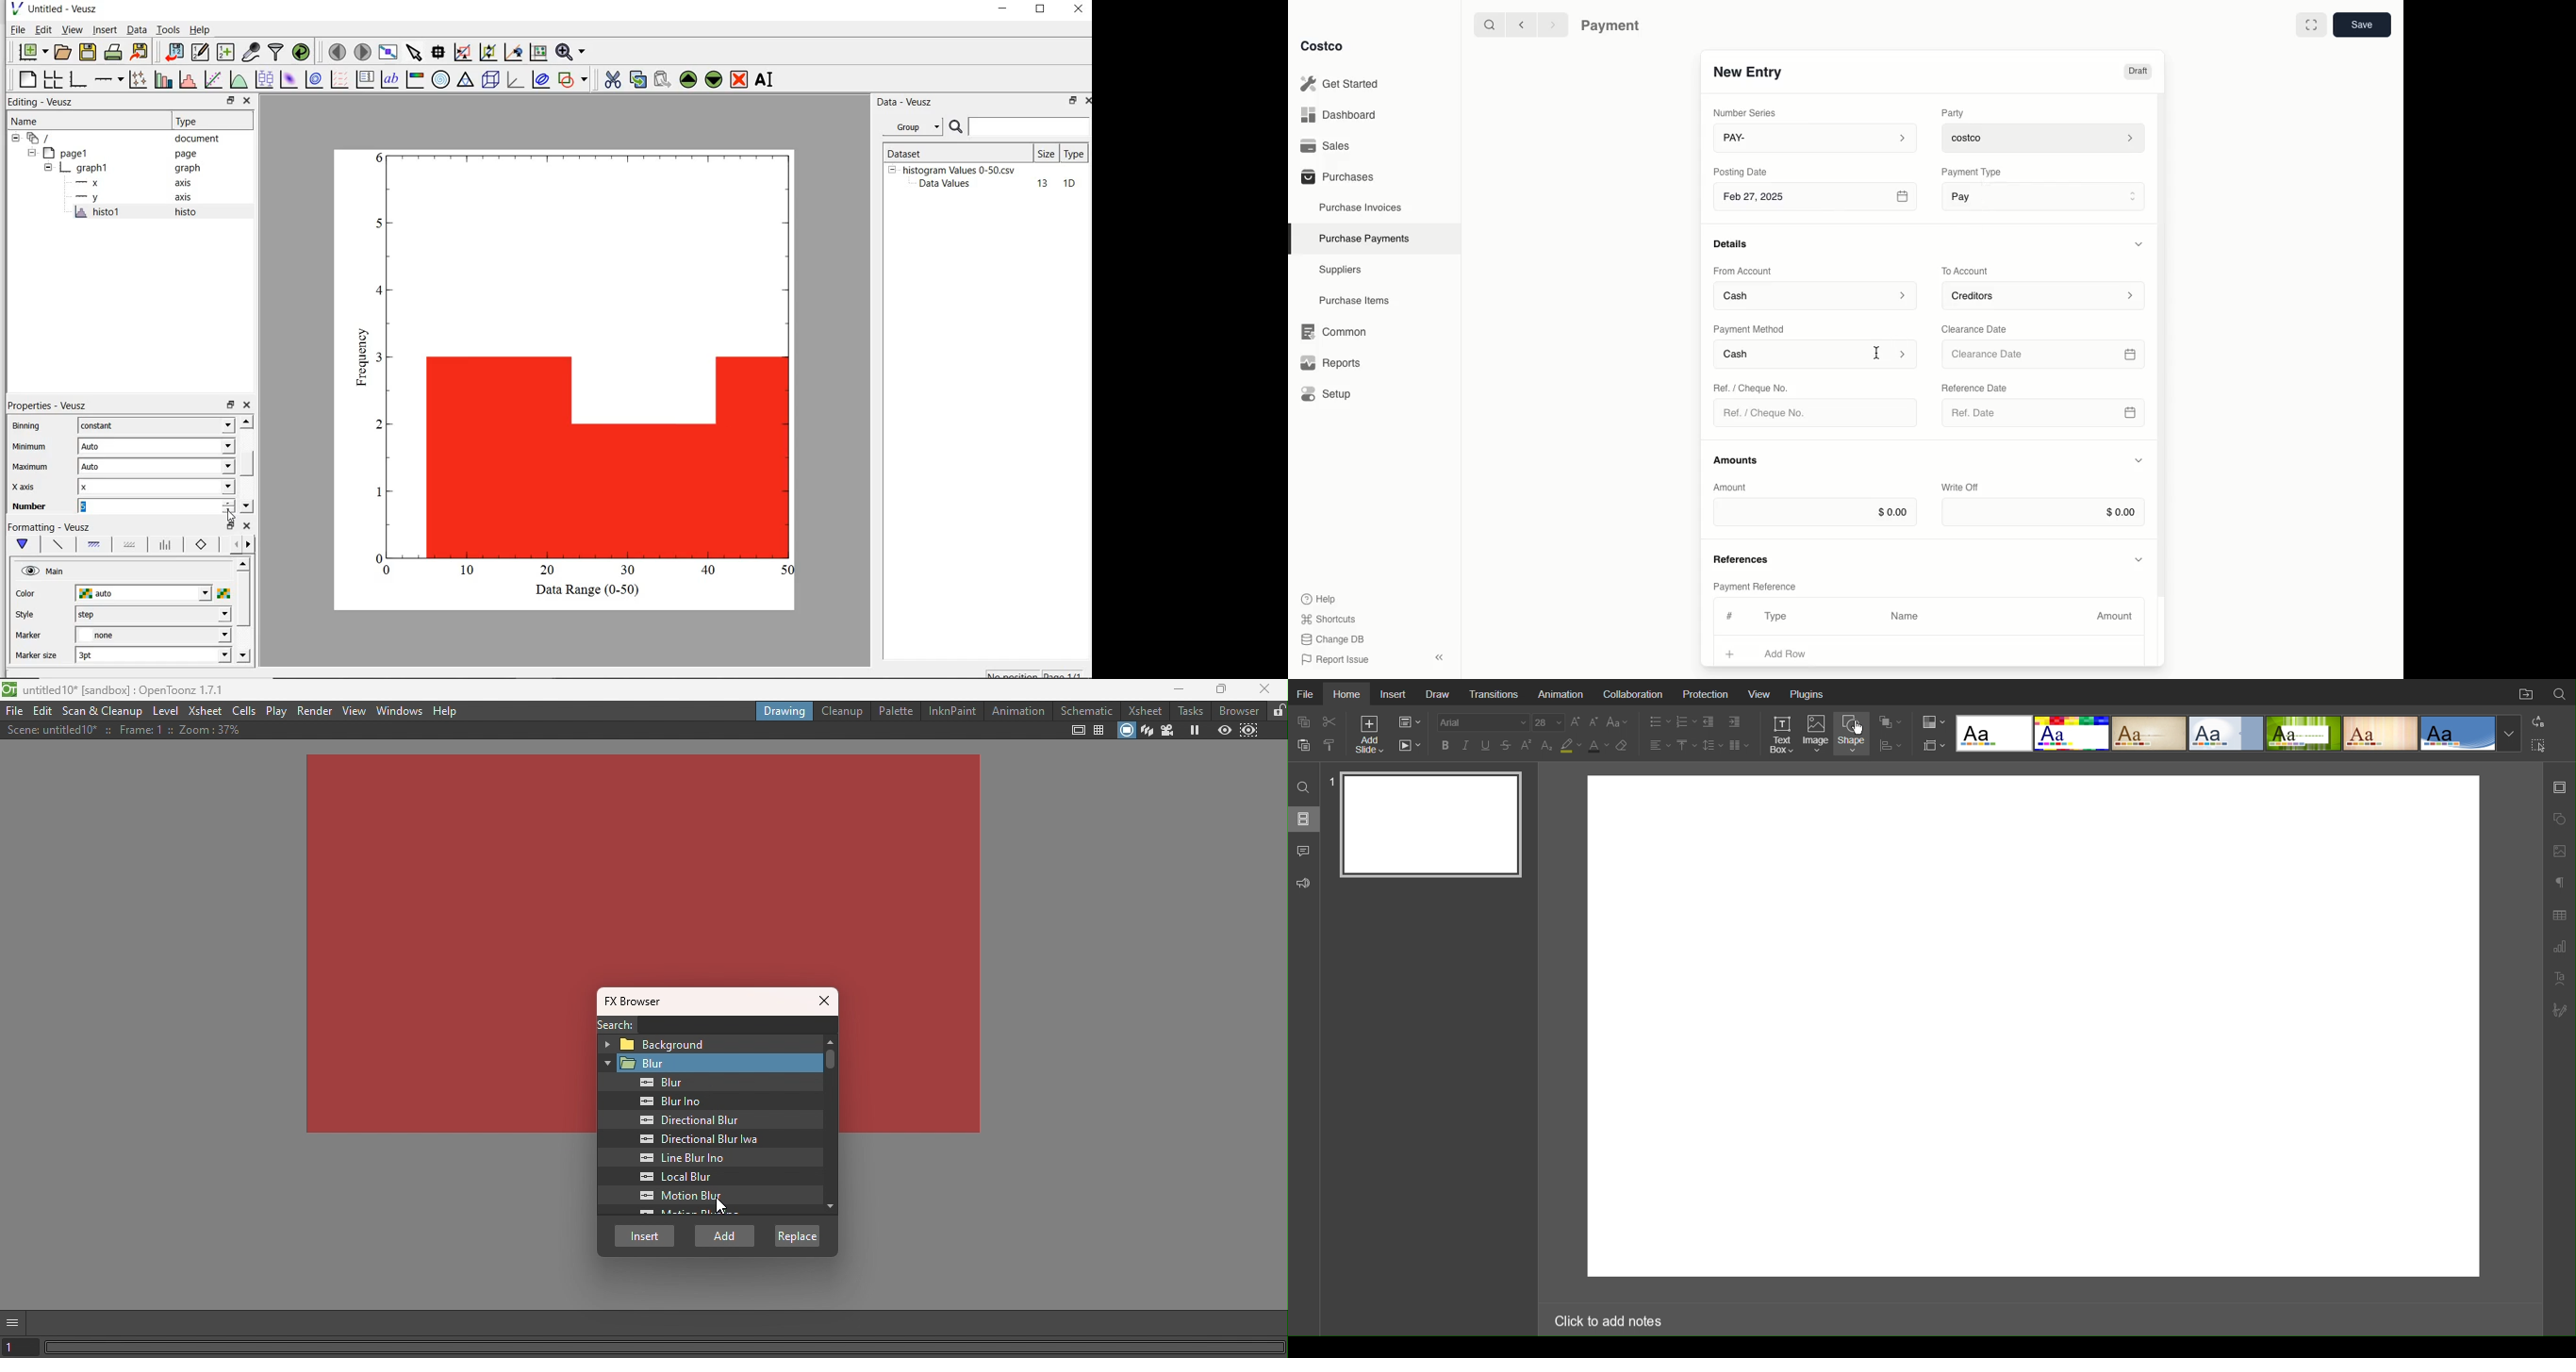 The image size is (2576, 1372). Describe the element at coordinates (1733, 487) in the screenshot. I see `Amount` at that location.